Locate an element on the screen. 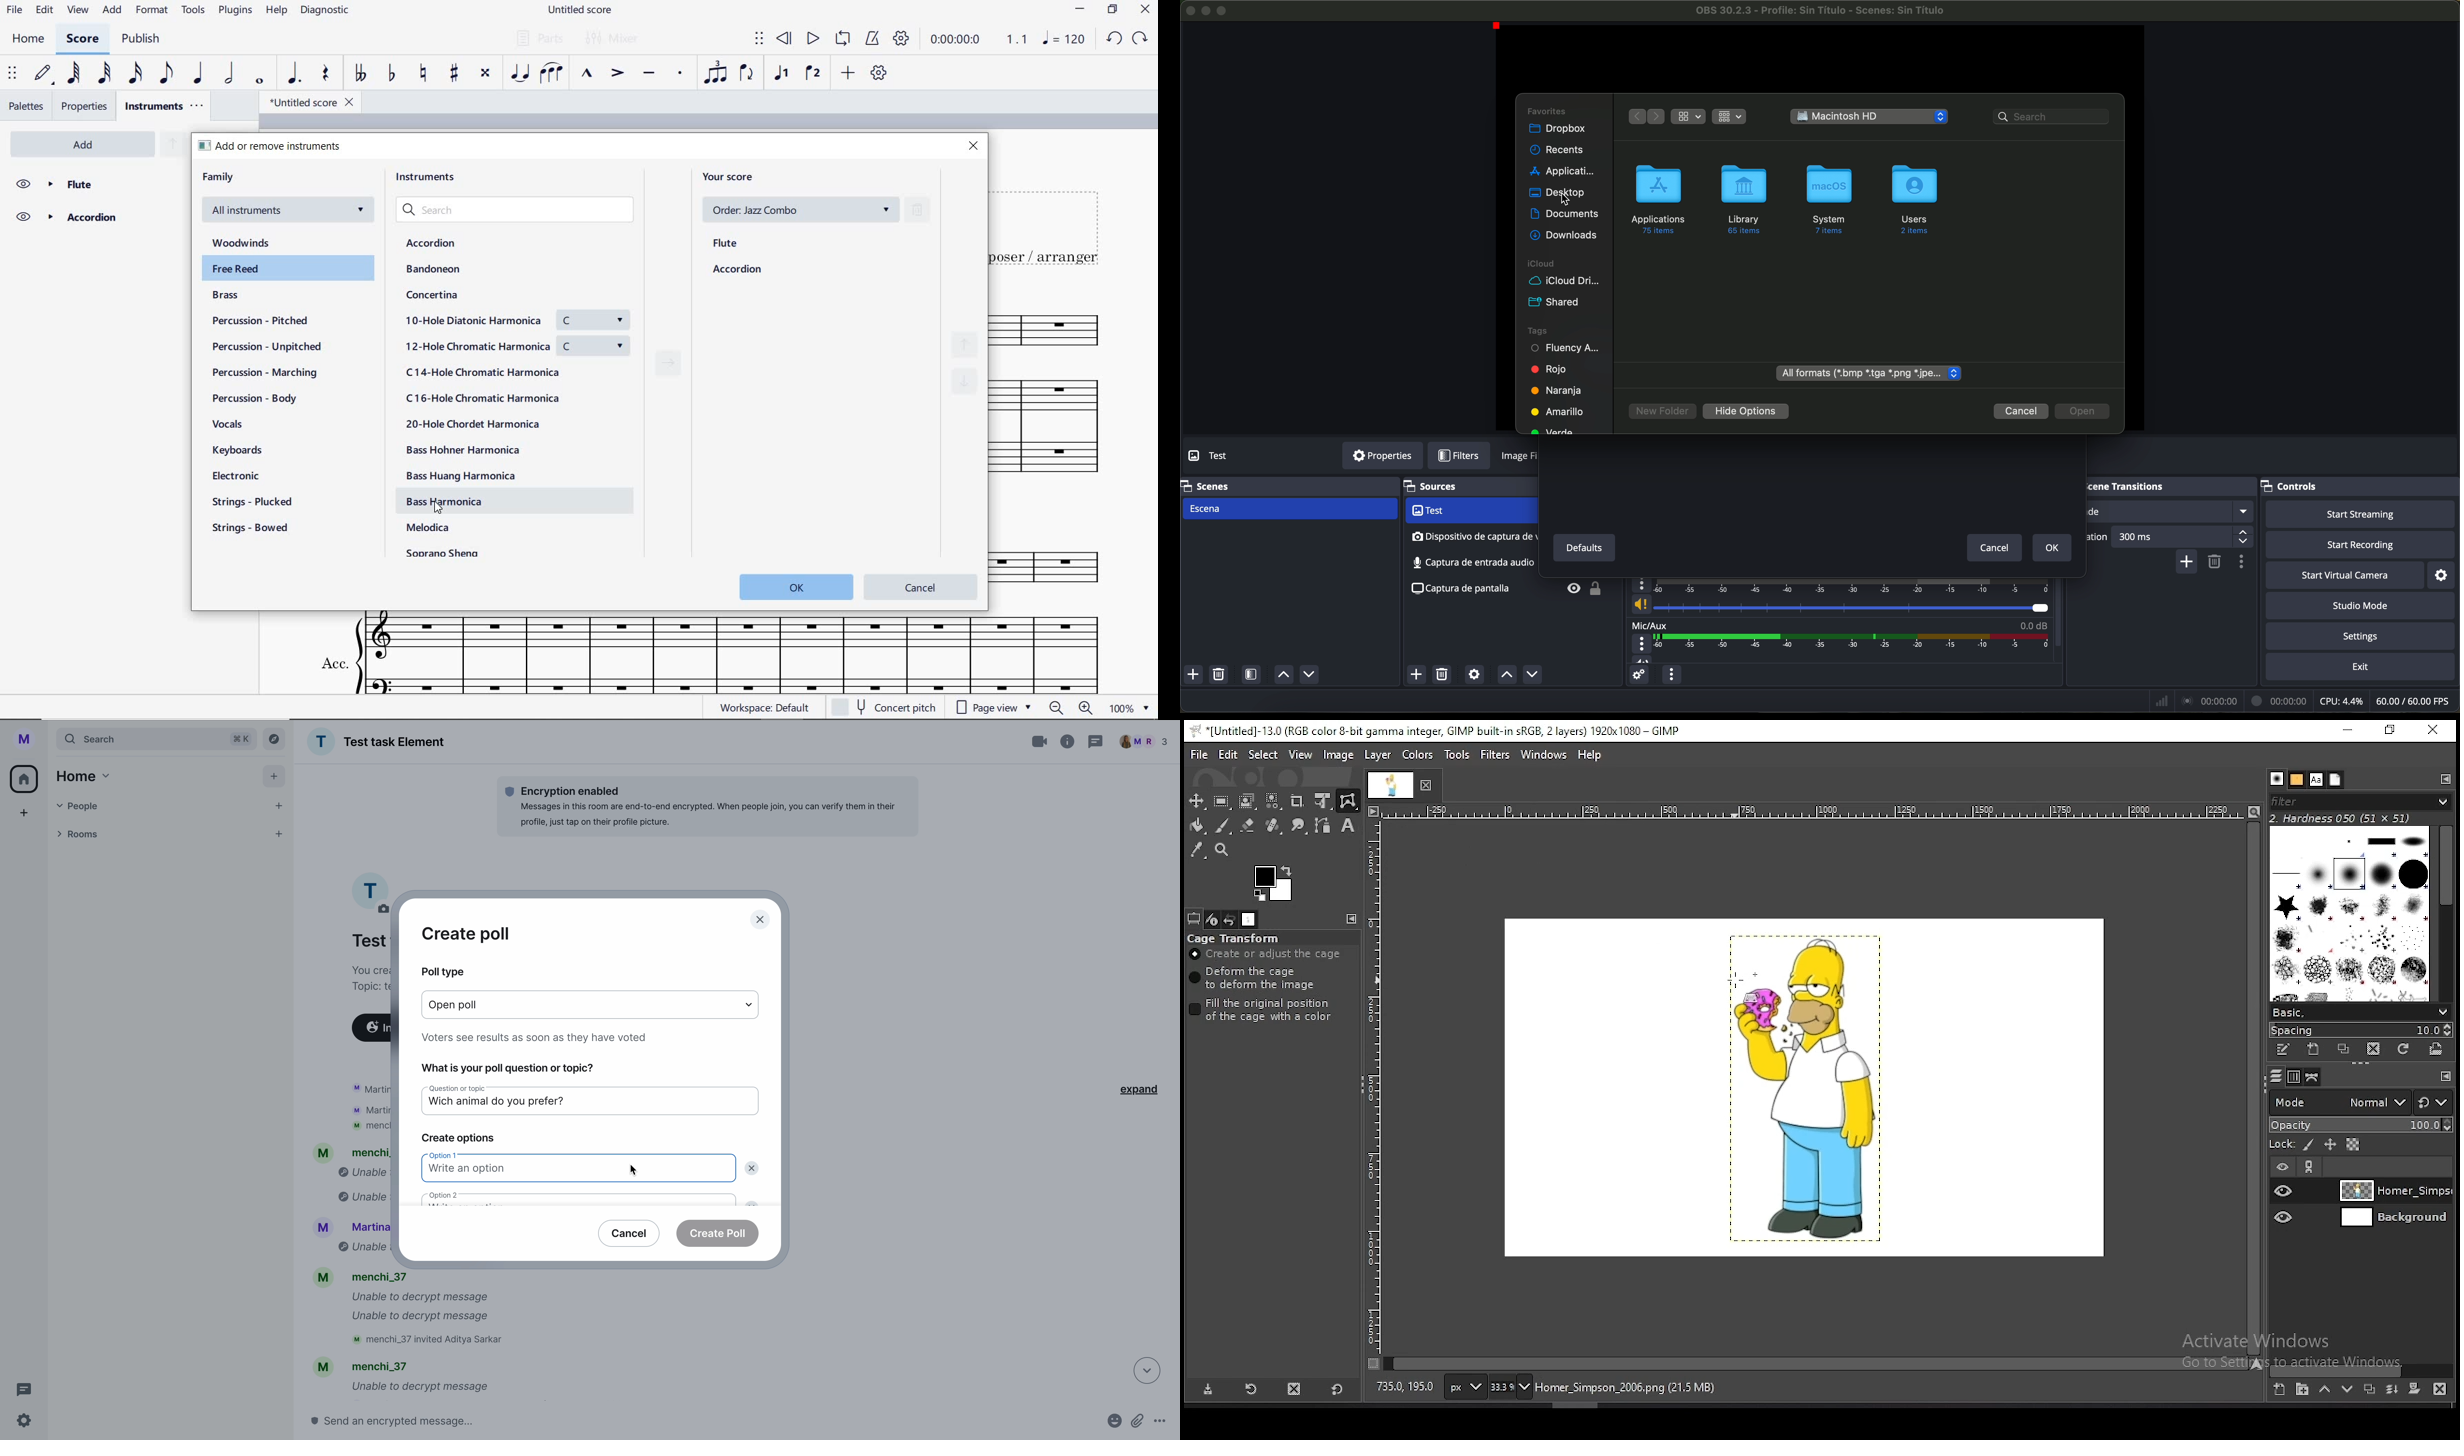  Concertina is located at coordinates (433, 296).